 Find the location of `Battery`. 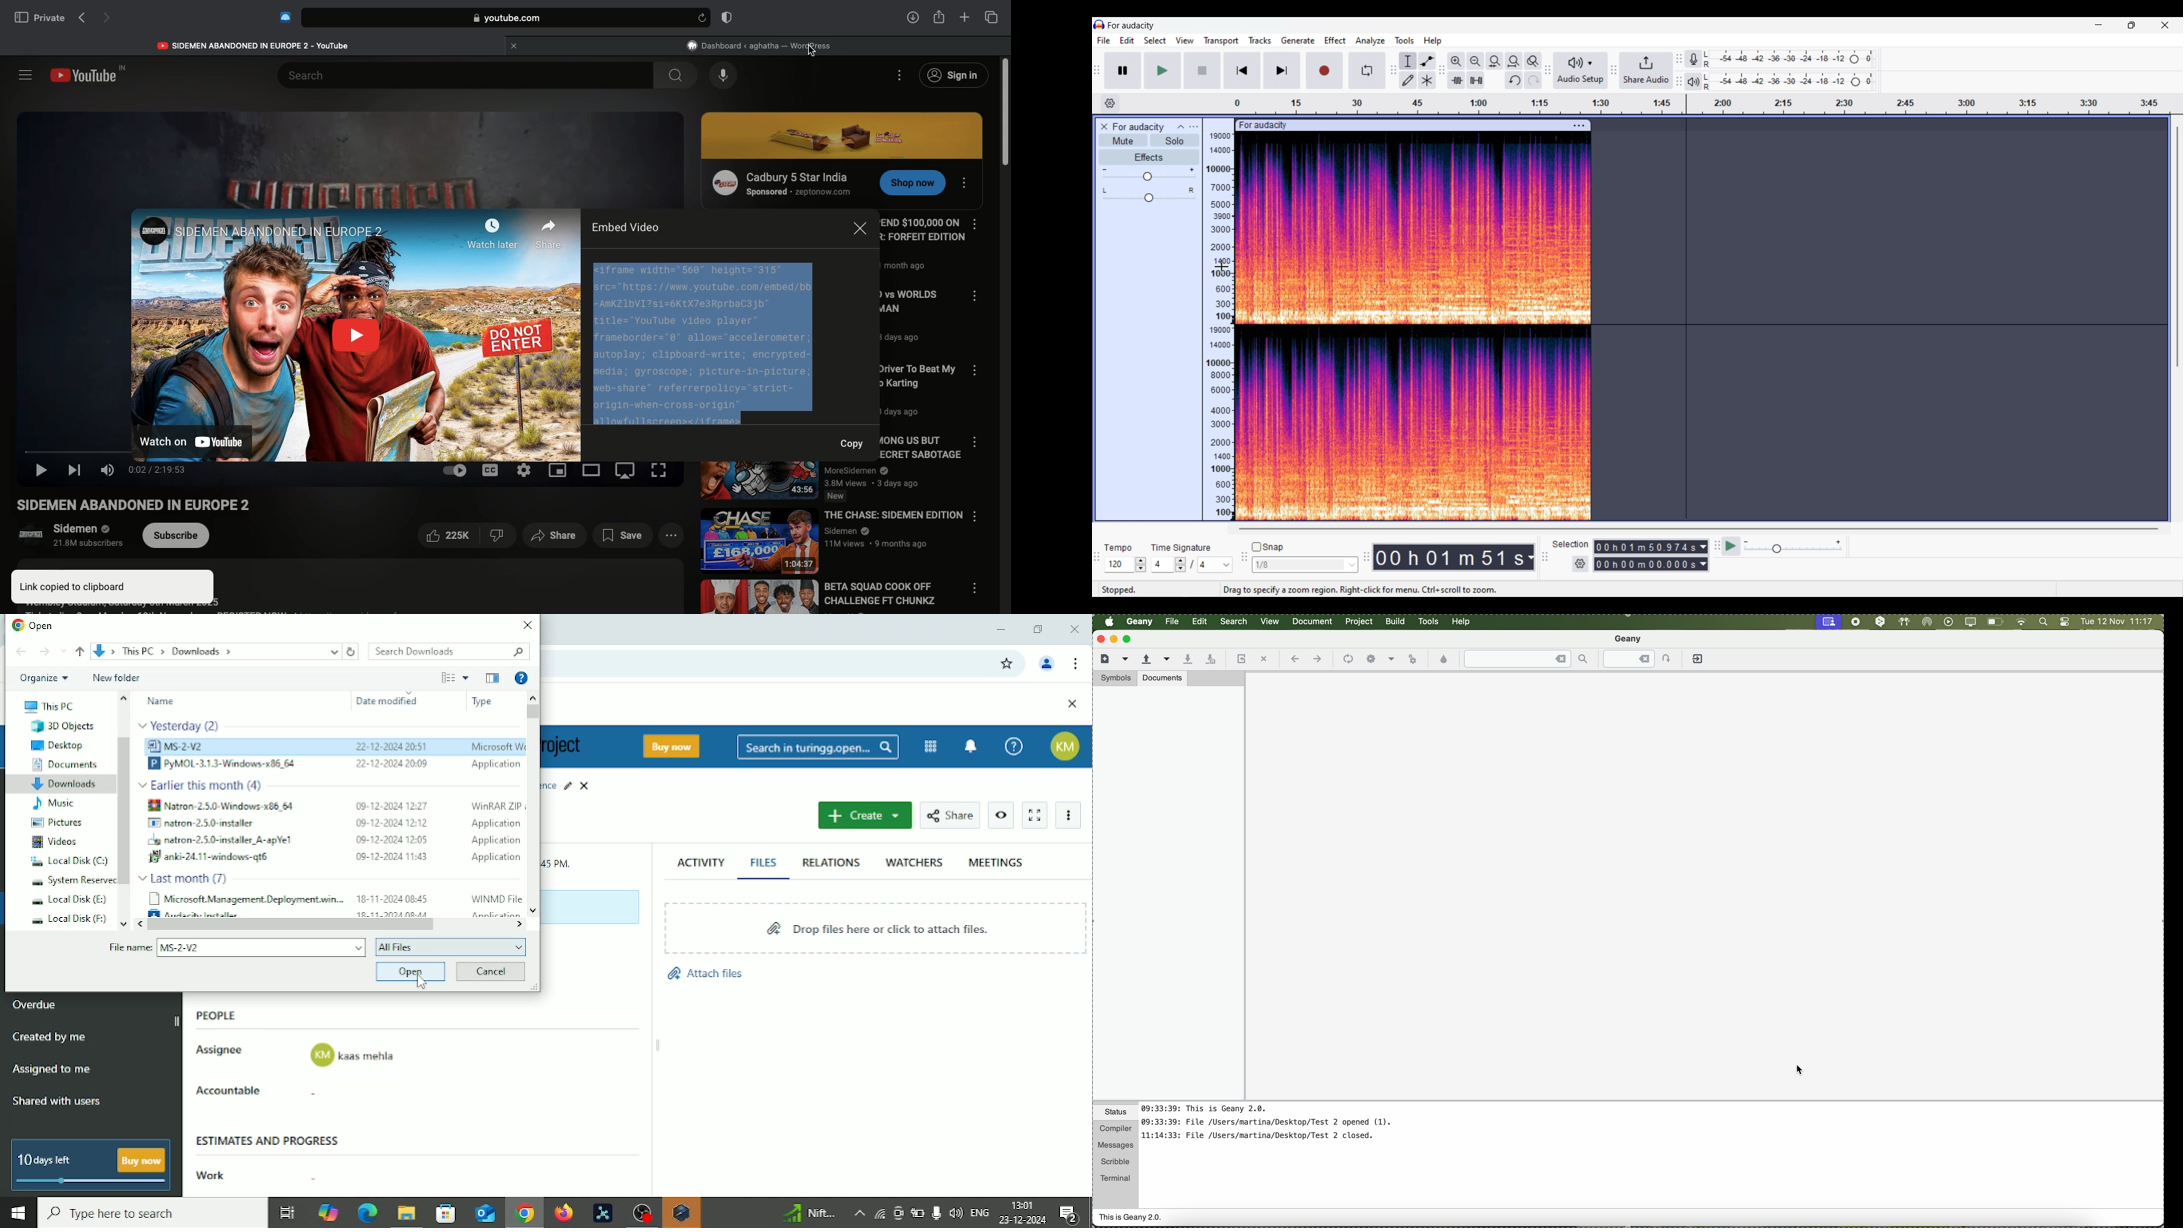

Battery is located at coordinates (918, 1214).